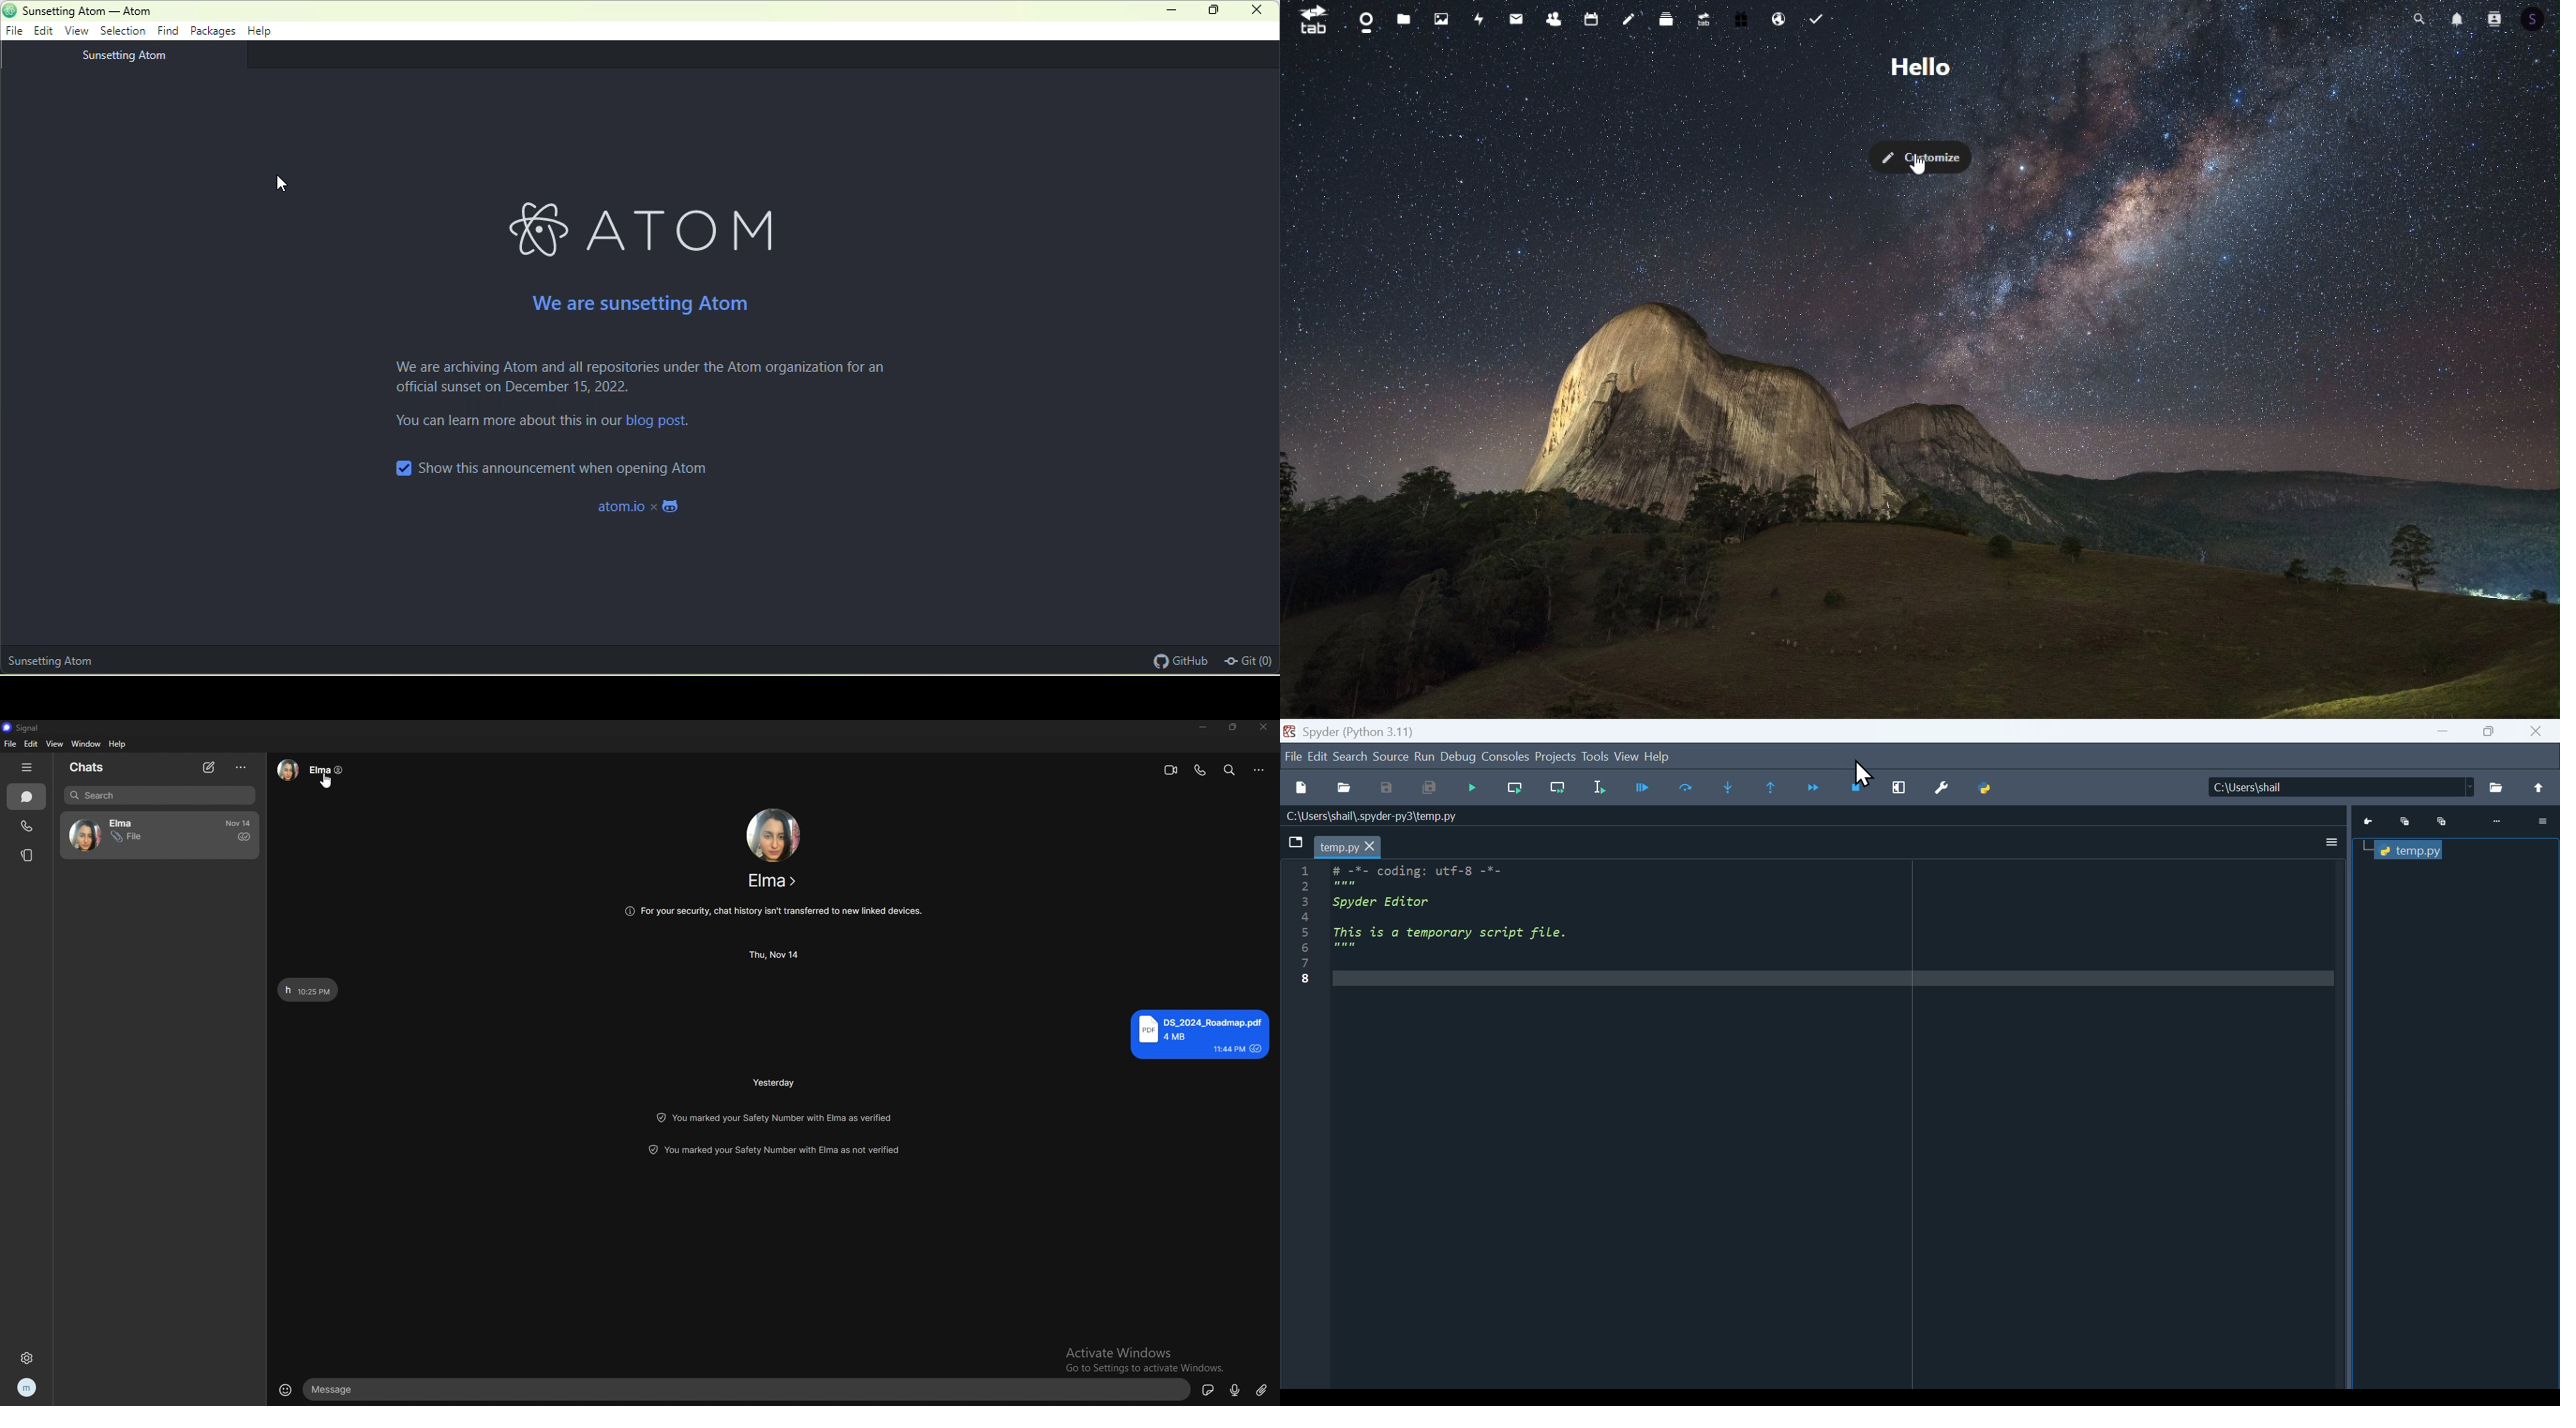 This screenshot has width=2576, height=1428. What do you see at coordinates (2345, 787) in the screenshot?
I see `Location of the file` at bounding box center [2345, 787].